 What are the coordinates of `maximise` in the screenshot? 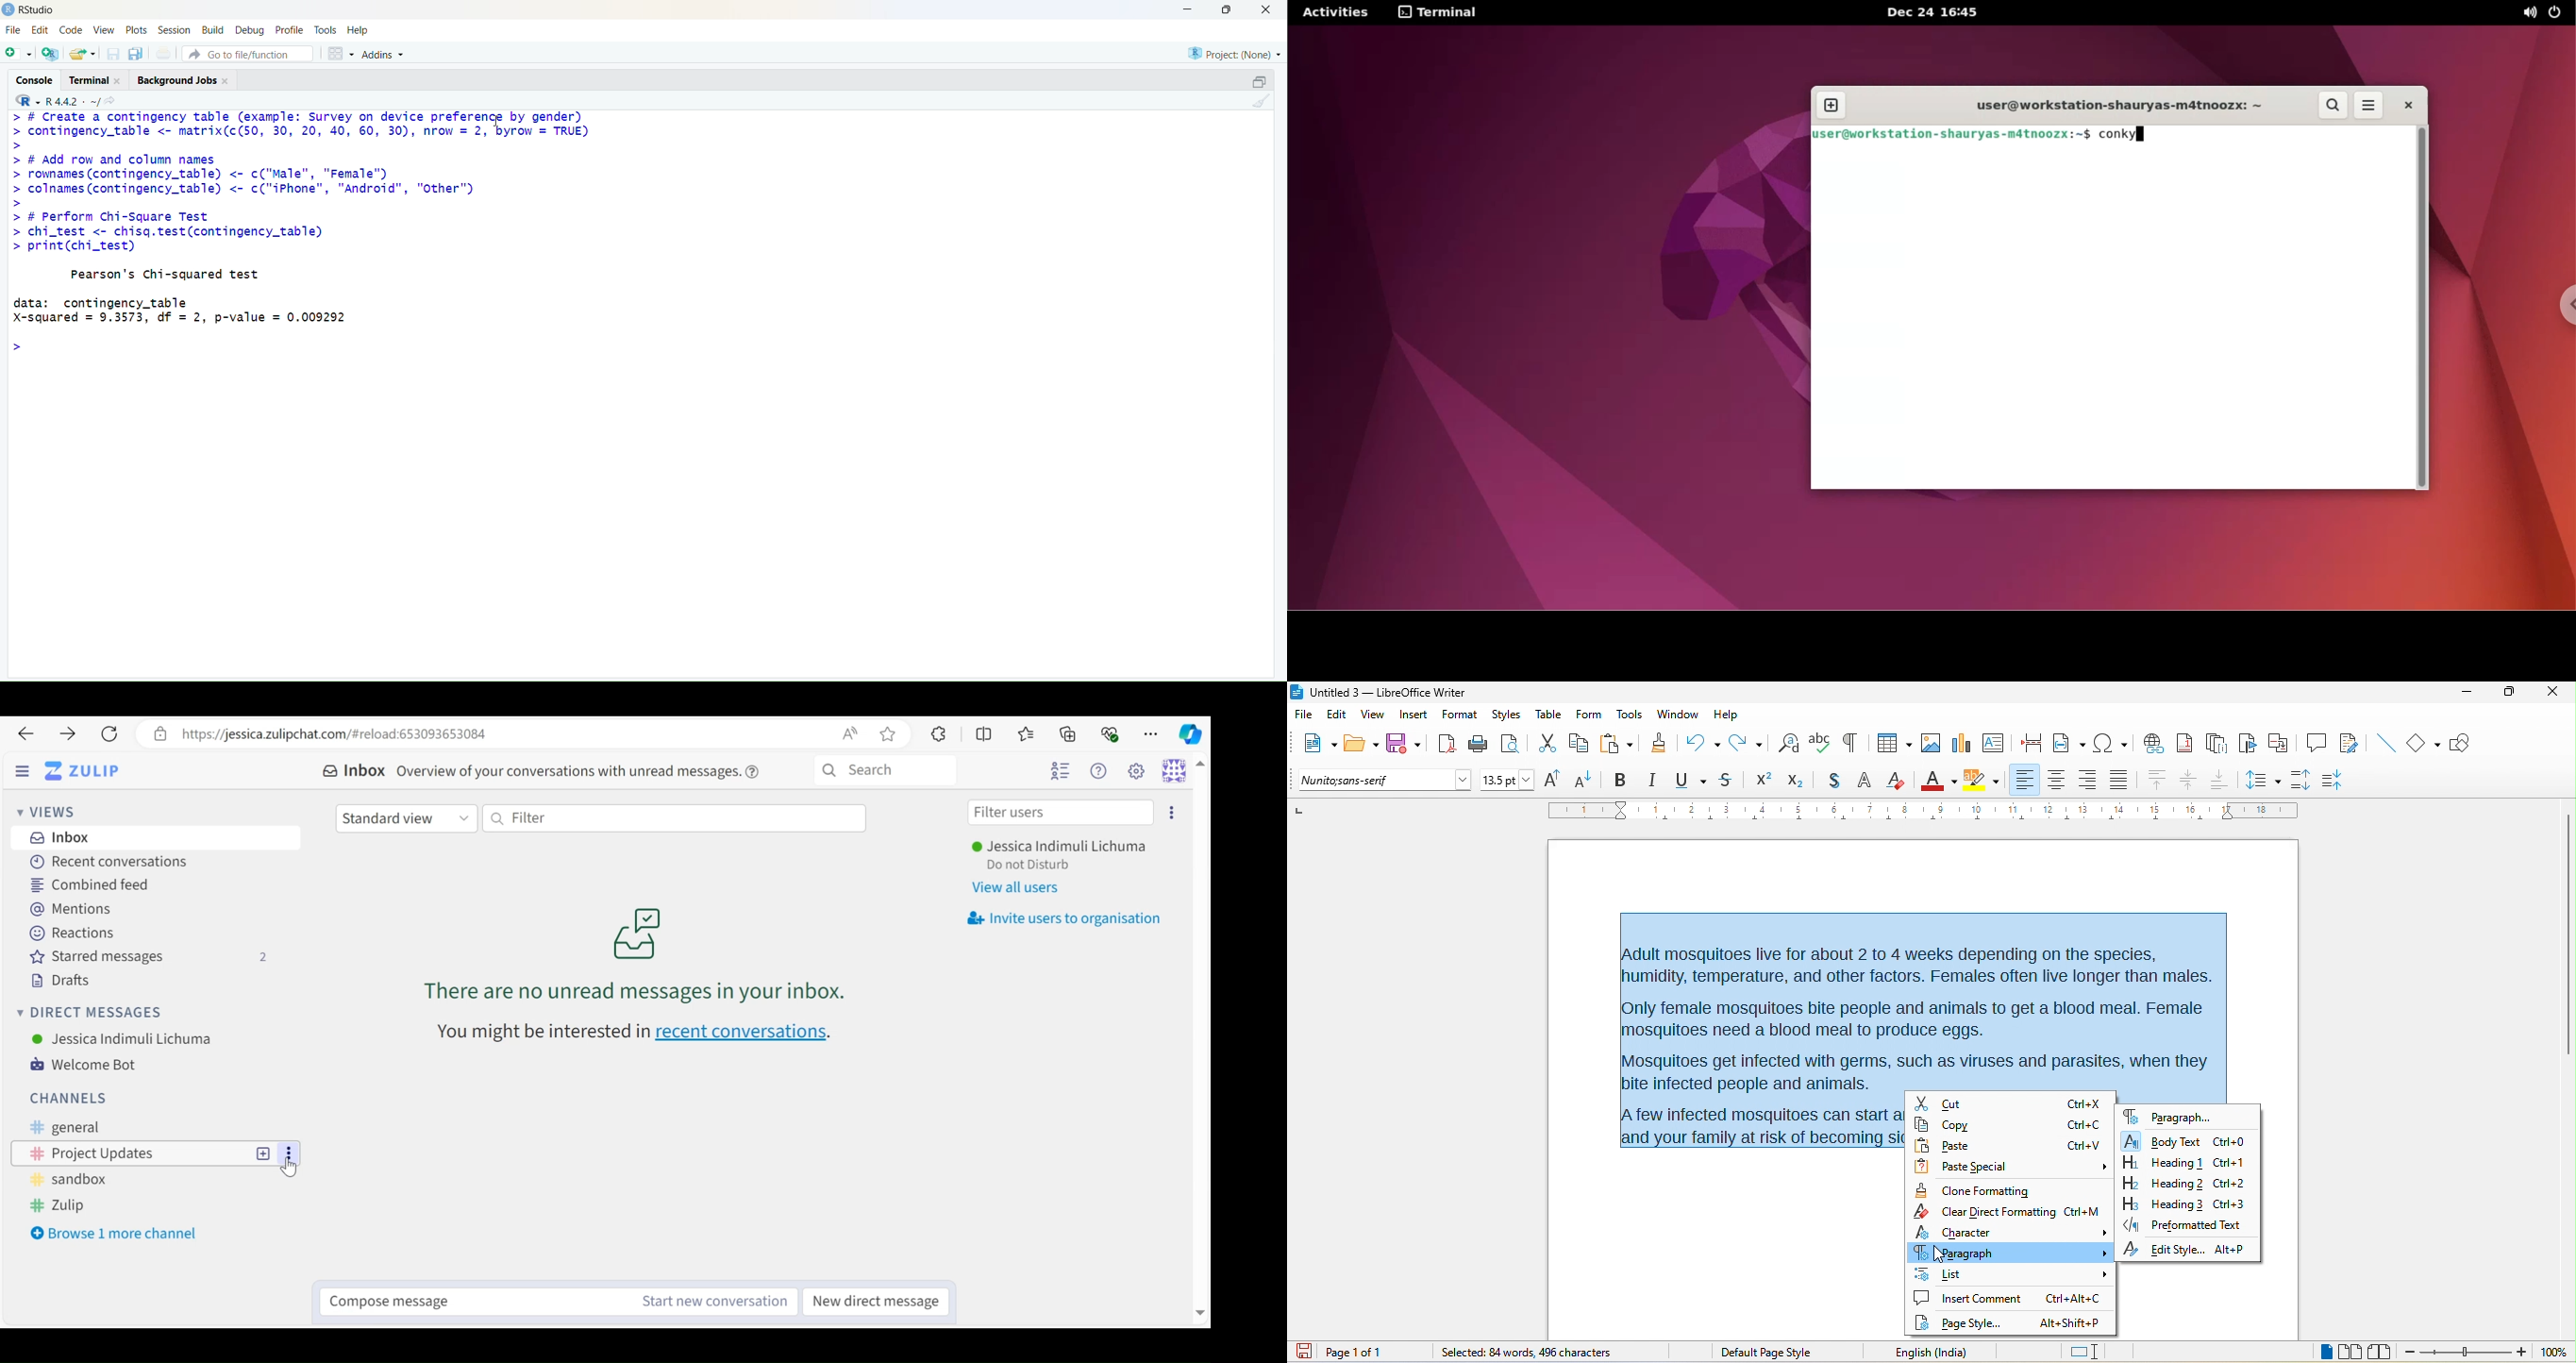 It's located at (1227, 9).